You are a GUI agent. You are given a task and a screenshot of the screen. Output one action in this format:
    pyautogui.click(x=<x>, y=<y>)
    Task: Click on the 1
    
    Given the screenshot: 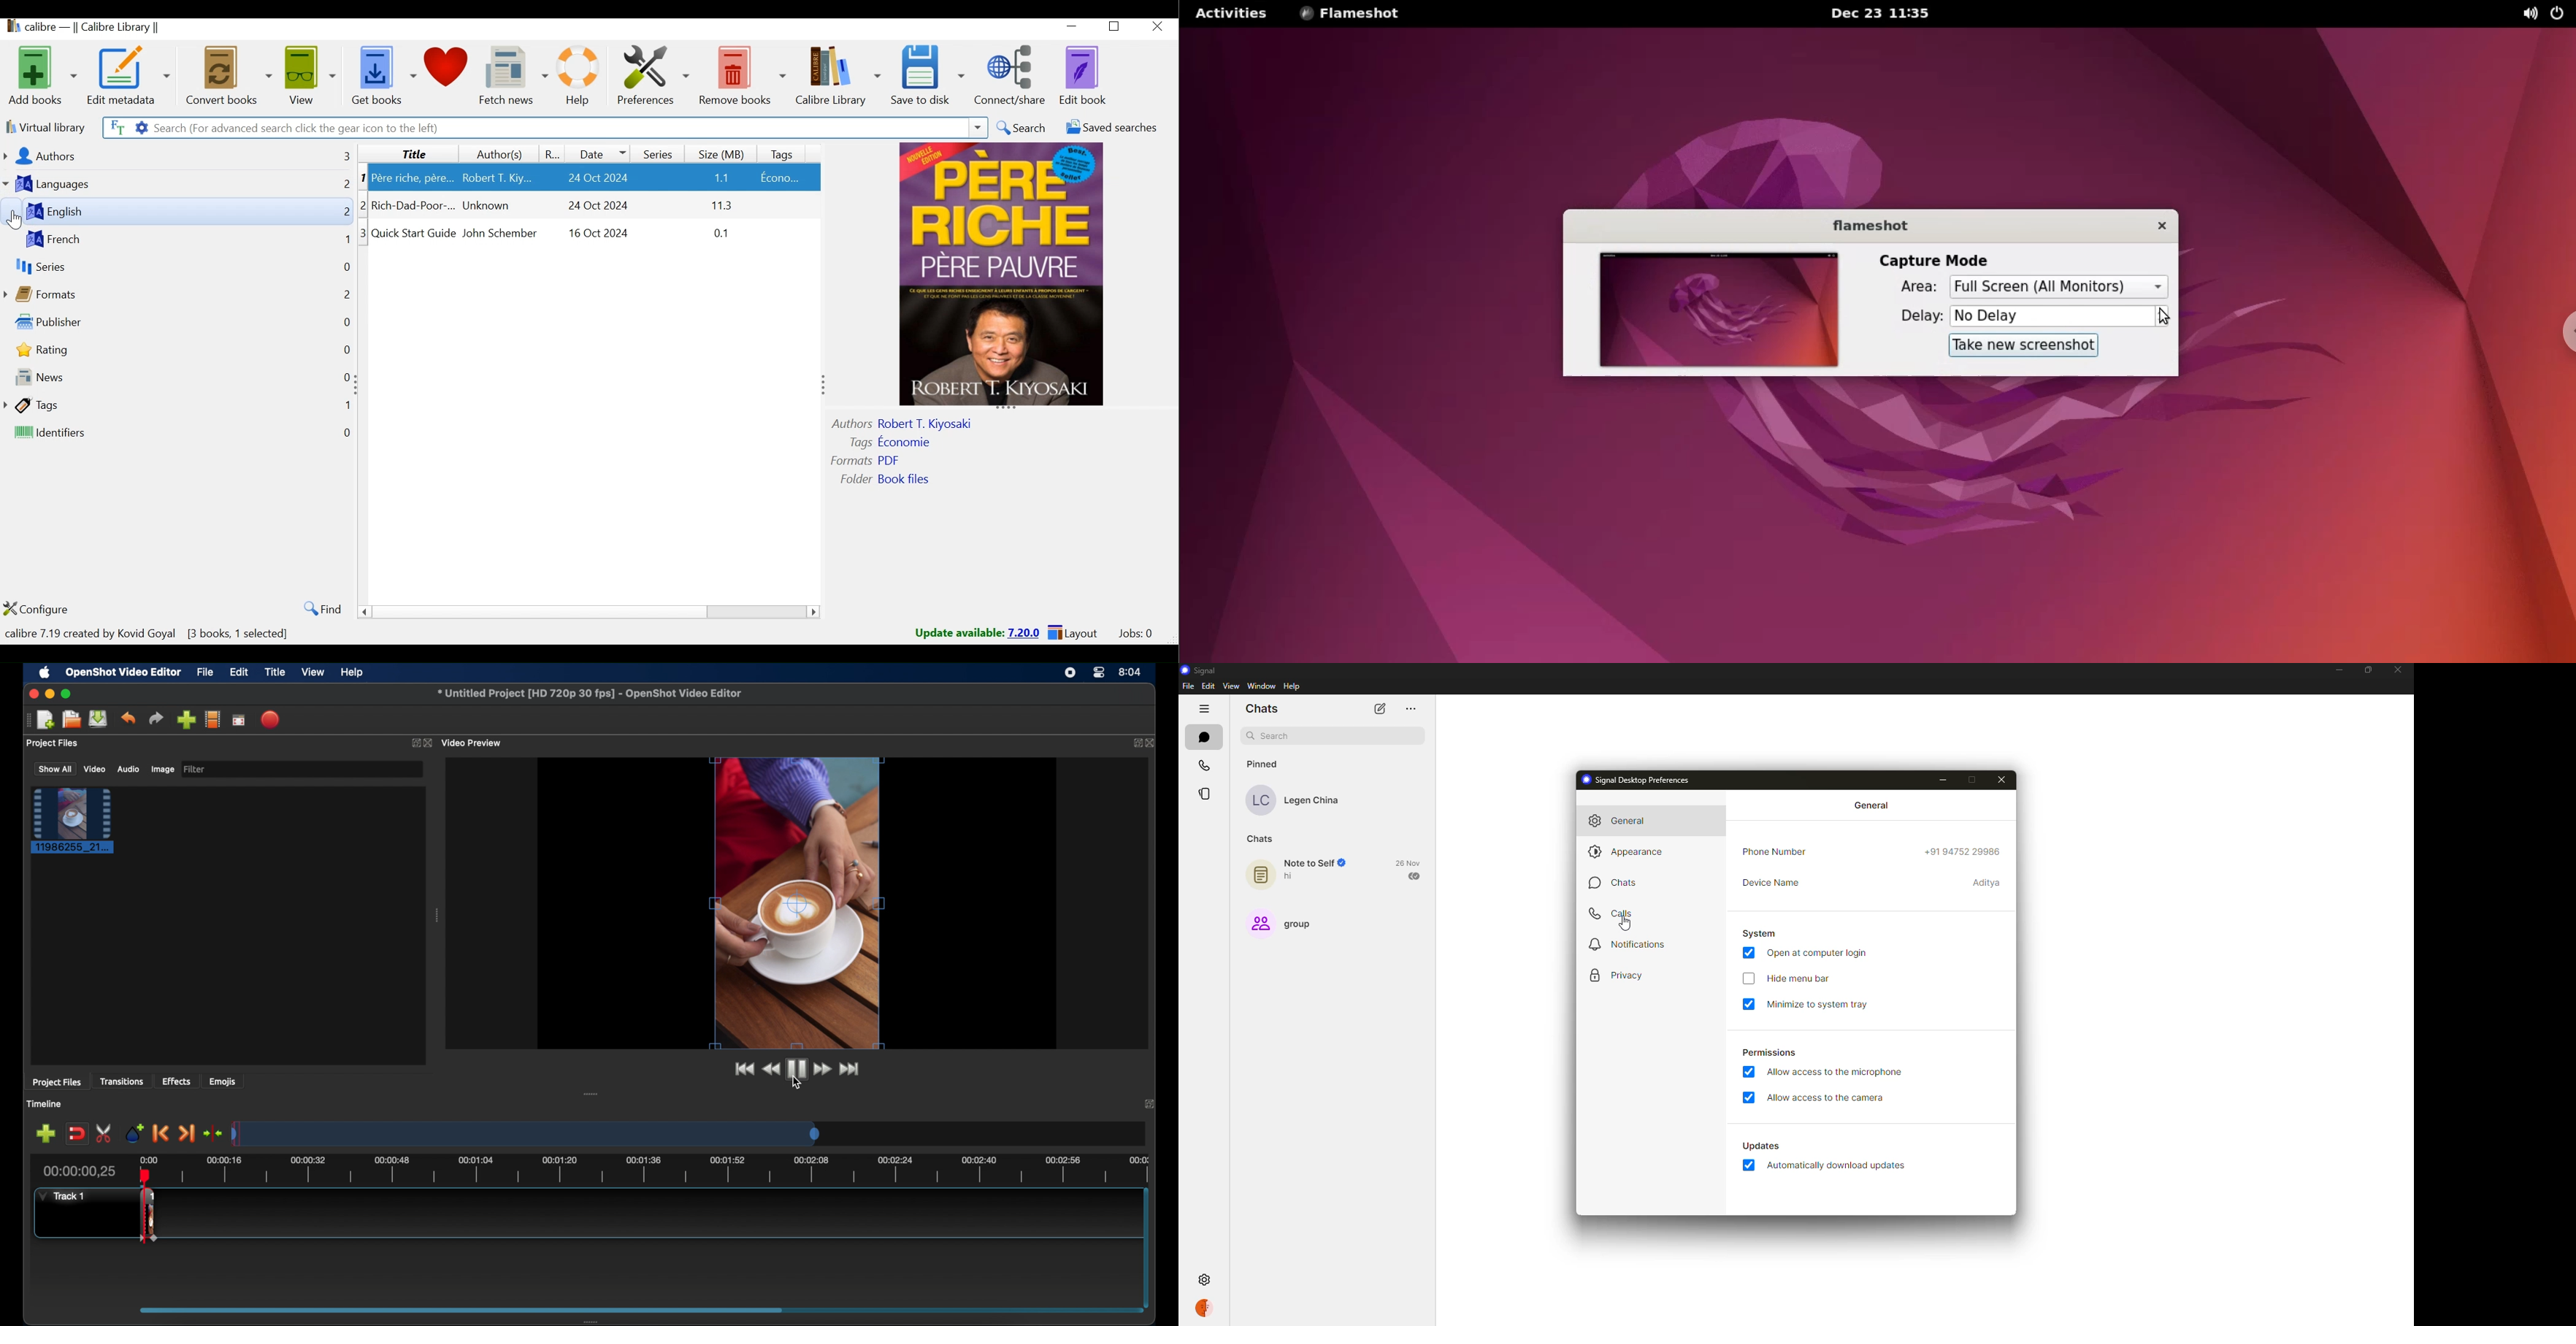 What is the action you would take?
    pyautogui.click(x=367, y=177)
    